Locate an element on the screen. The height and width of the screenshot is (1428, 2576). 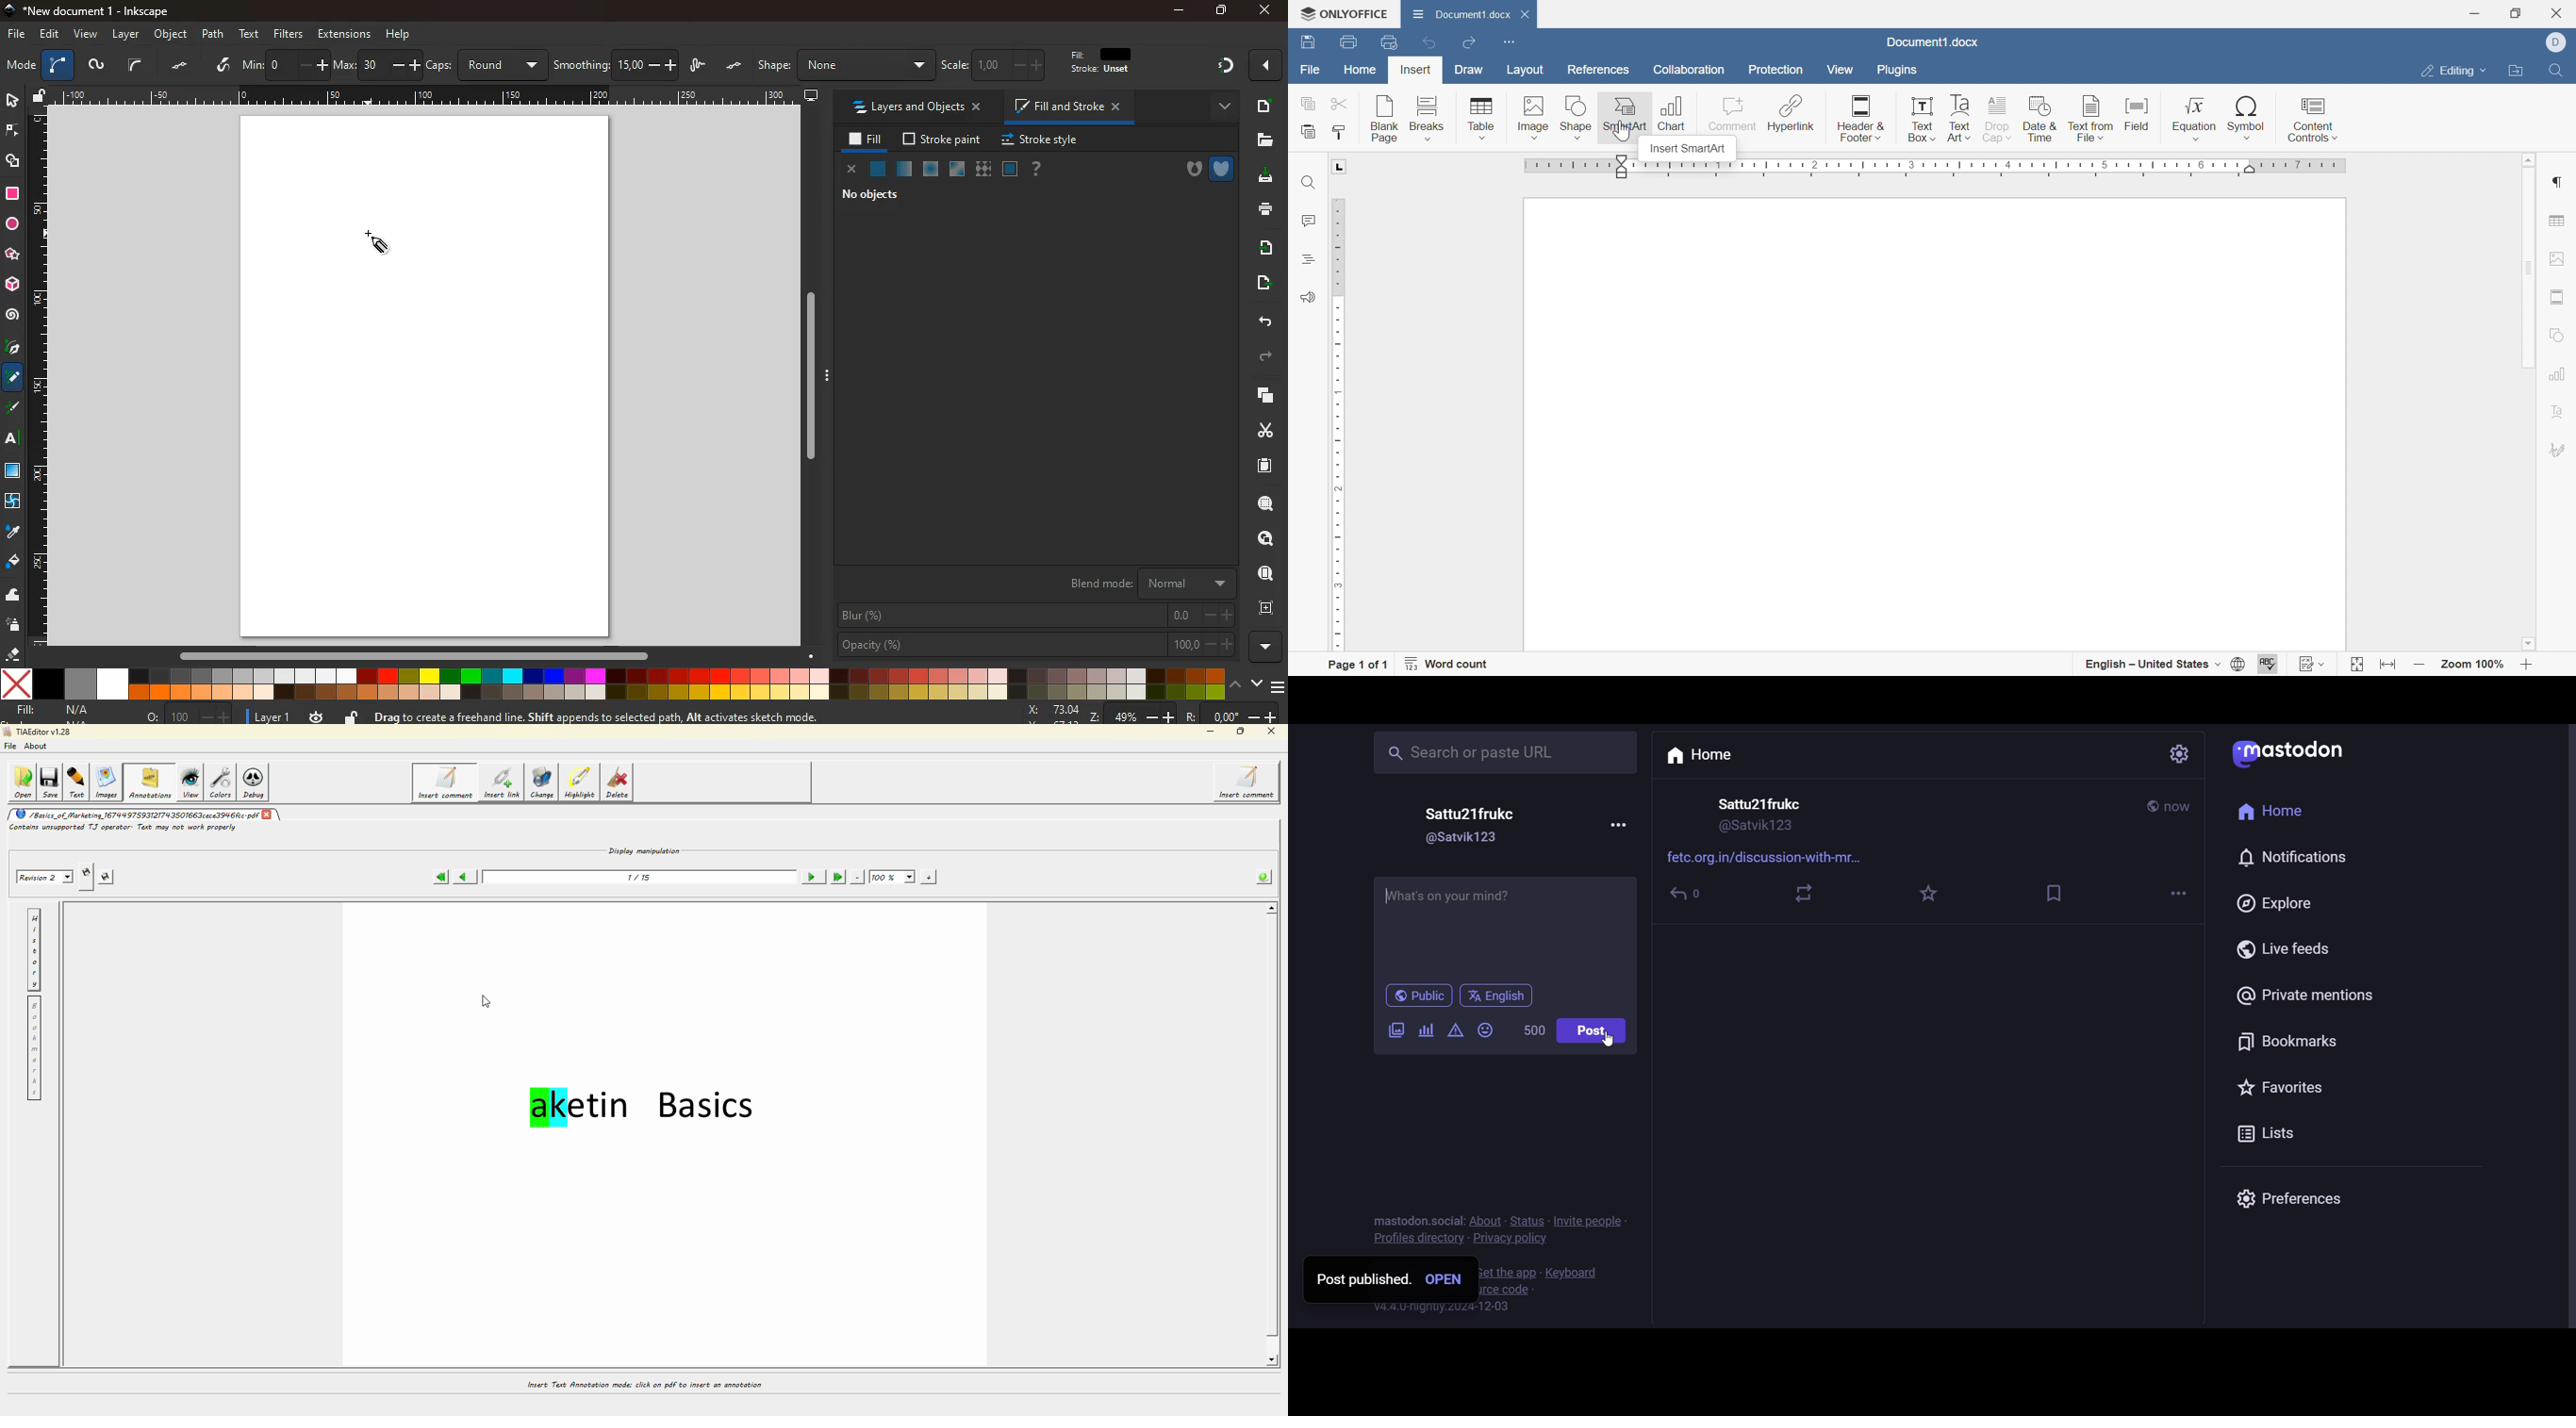
live feed is located at coordinates (2286, 948).